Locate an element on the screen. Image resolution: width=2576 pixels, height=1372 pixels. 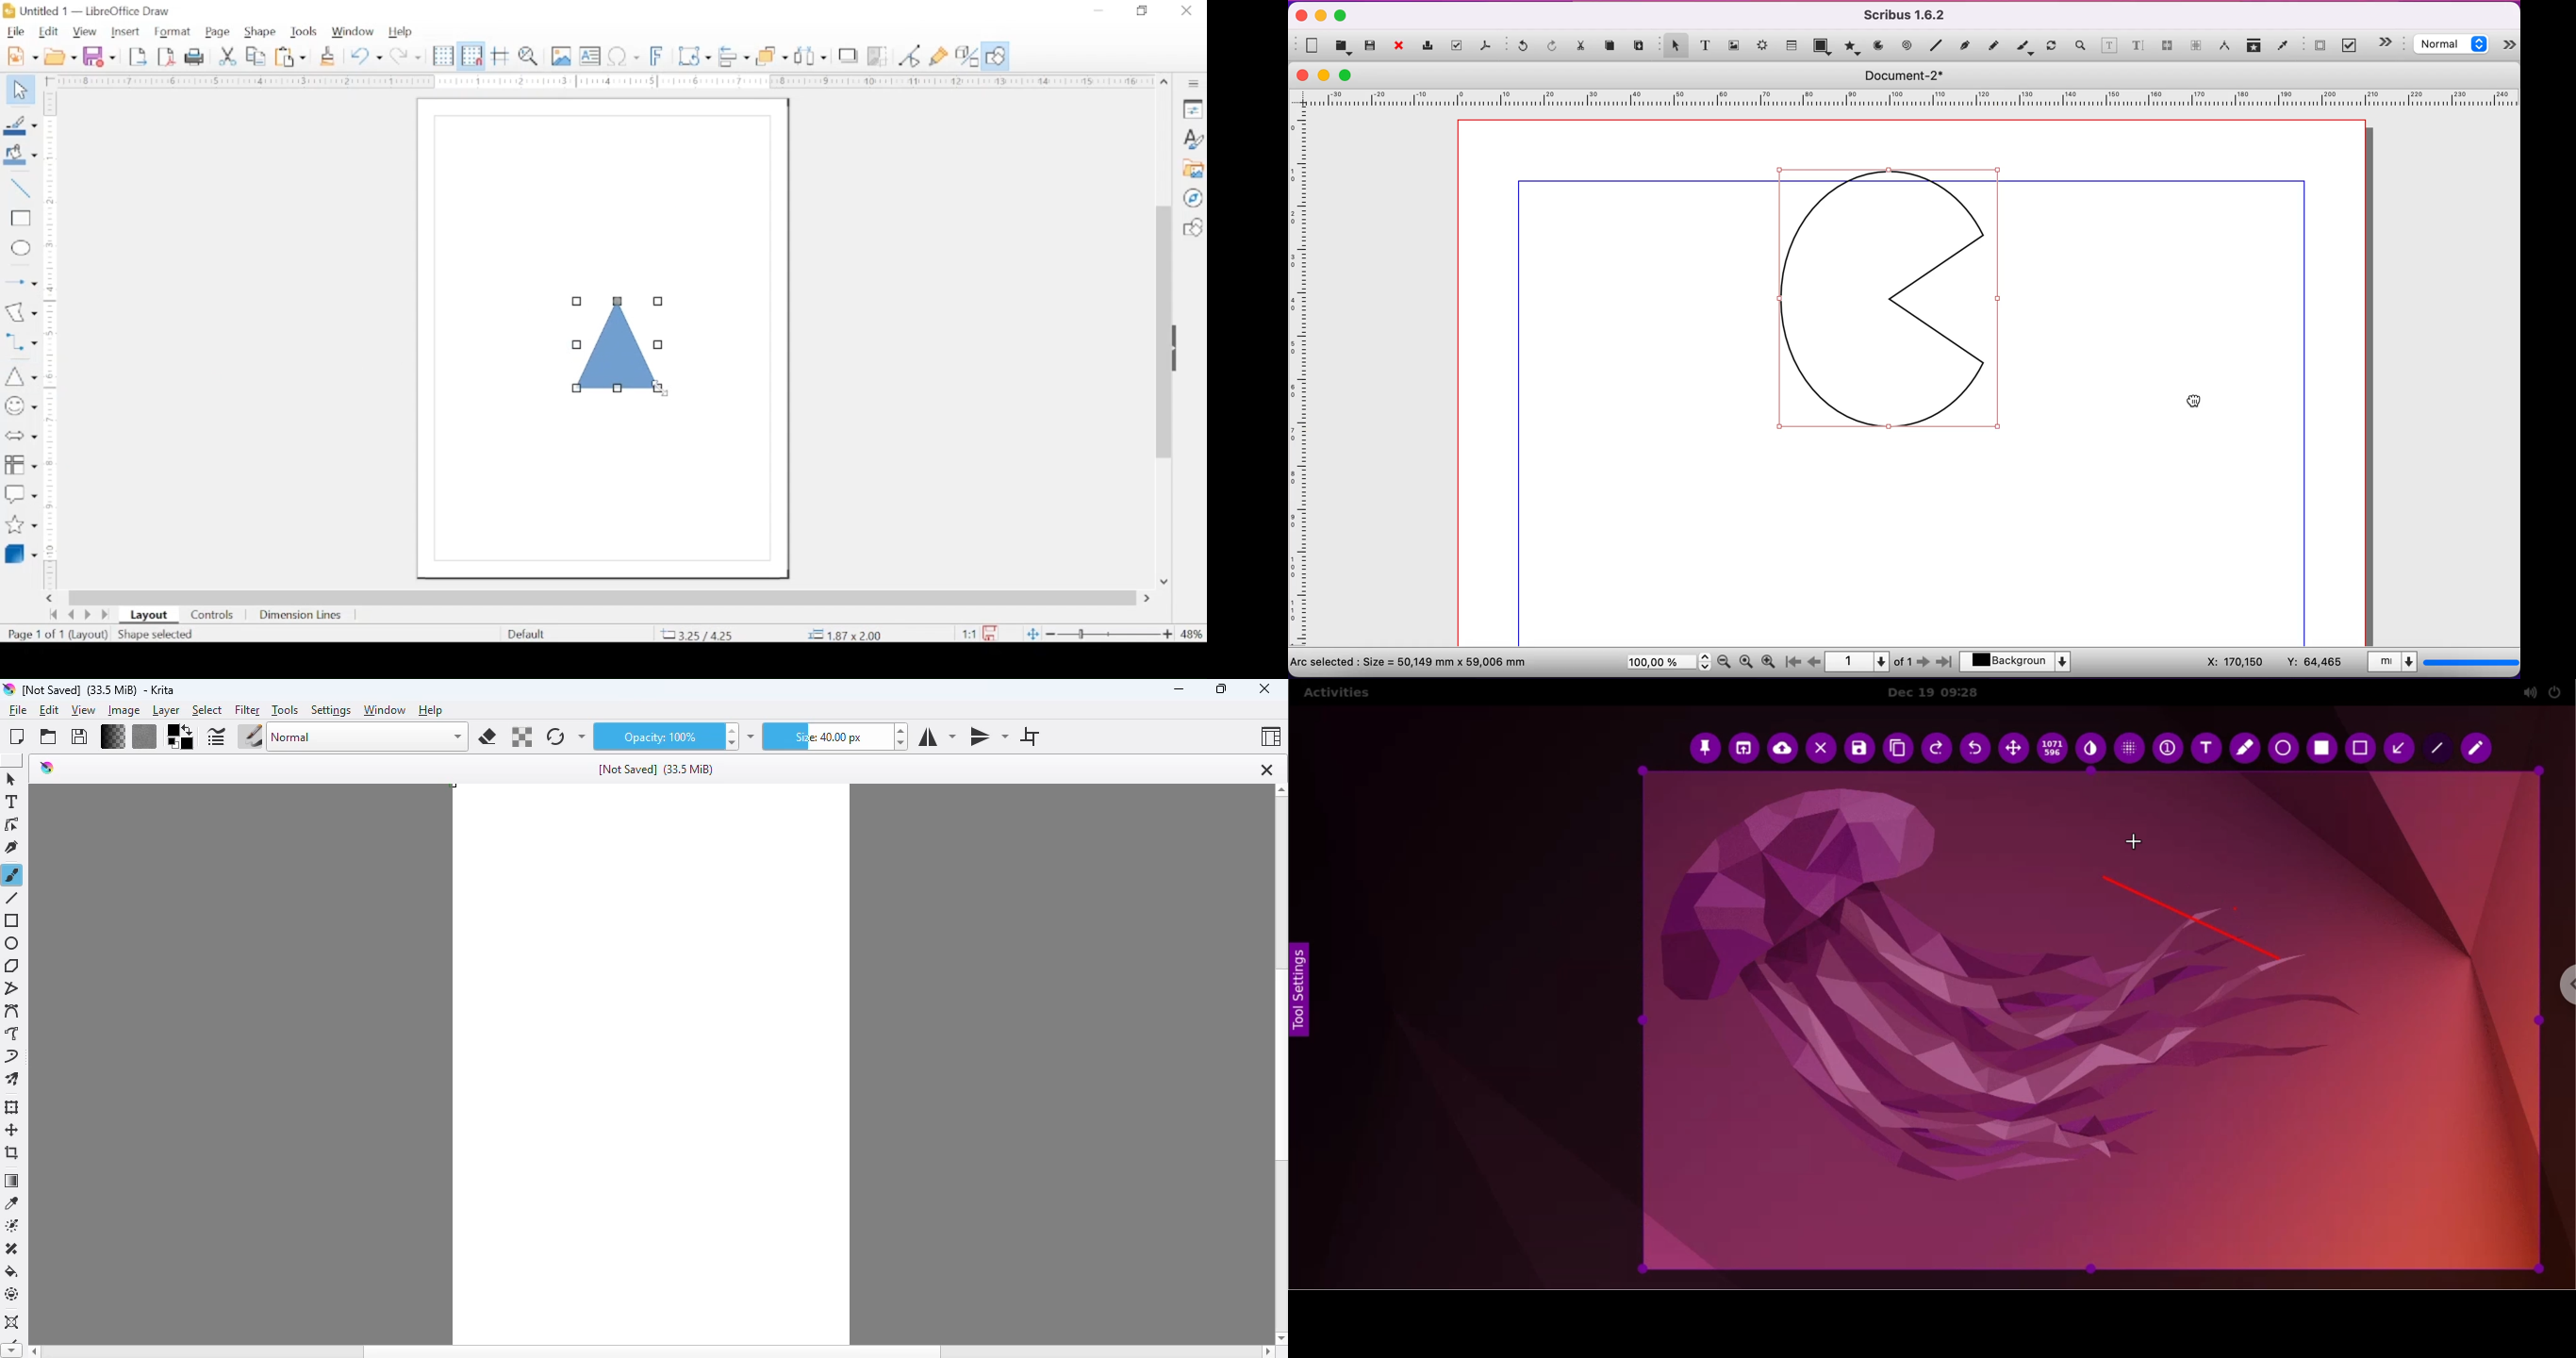
layout is located at coordinates (148, 616).